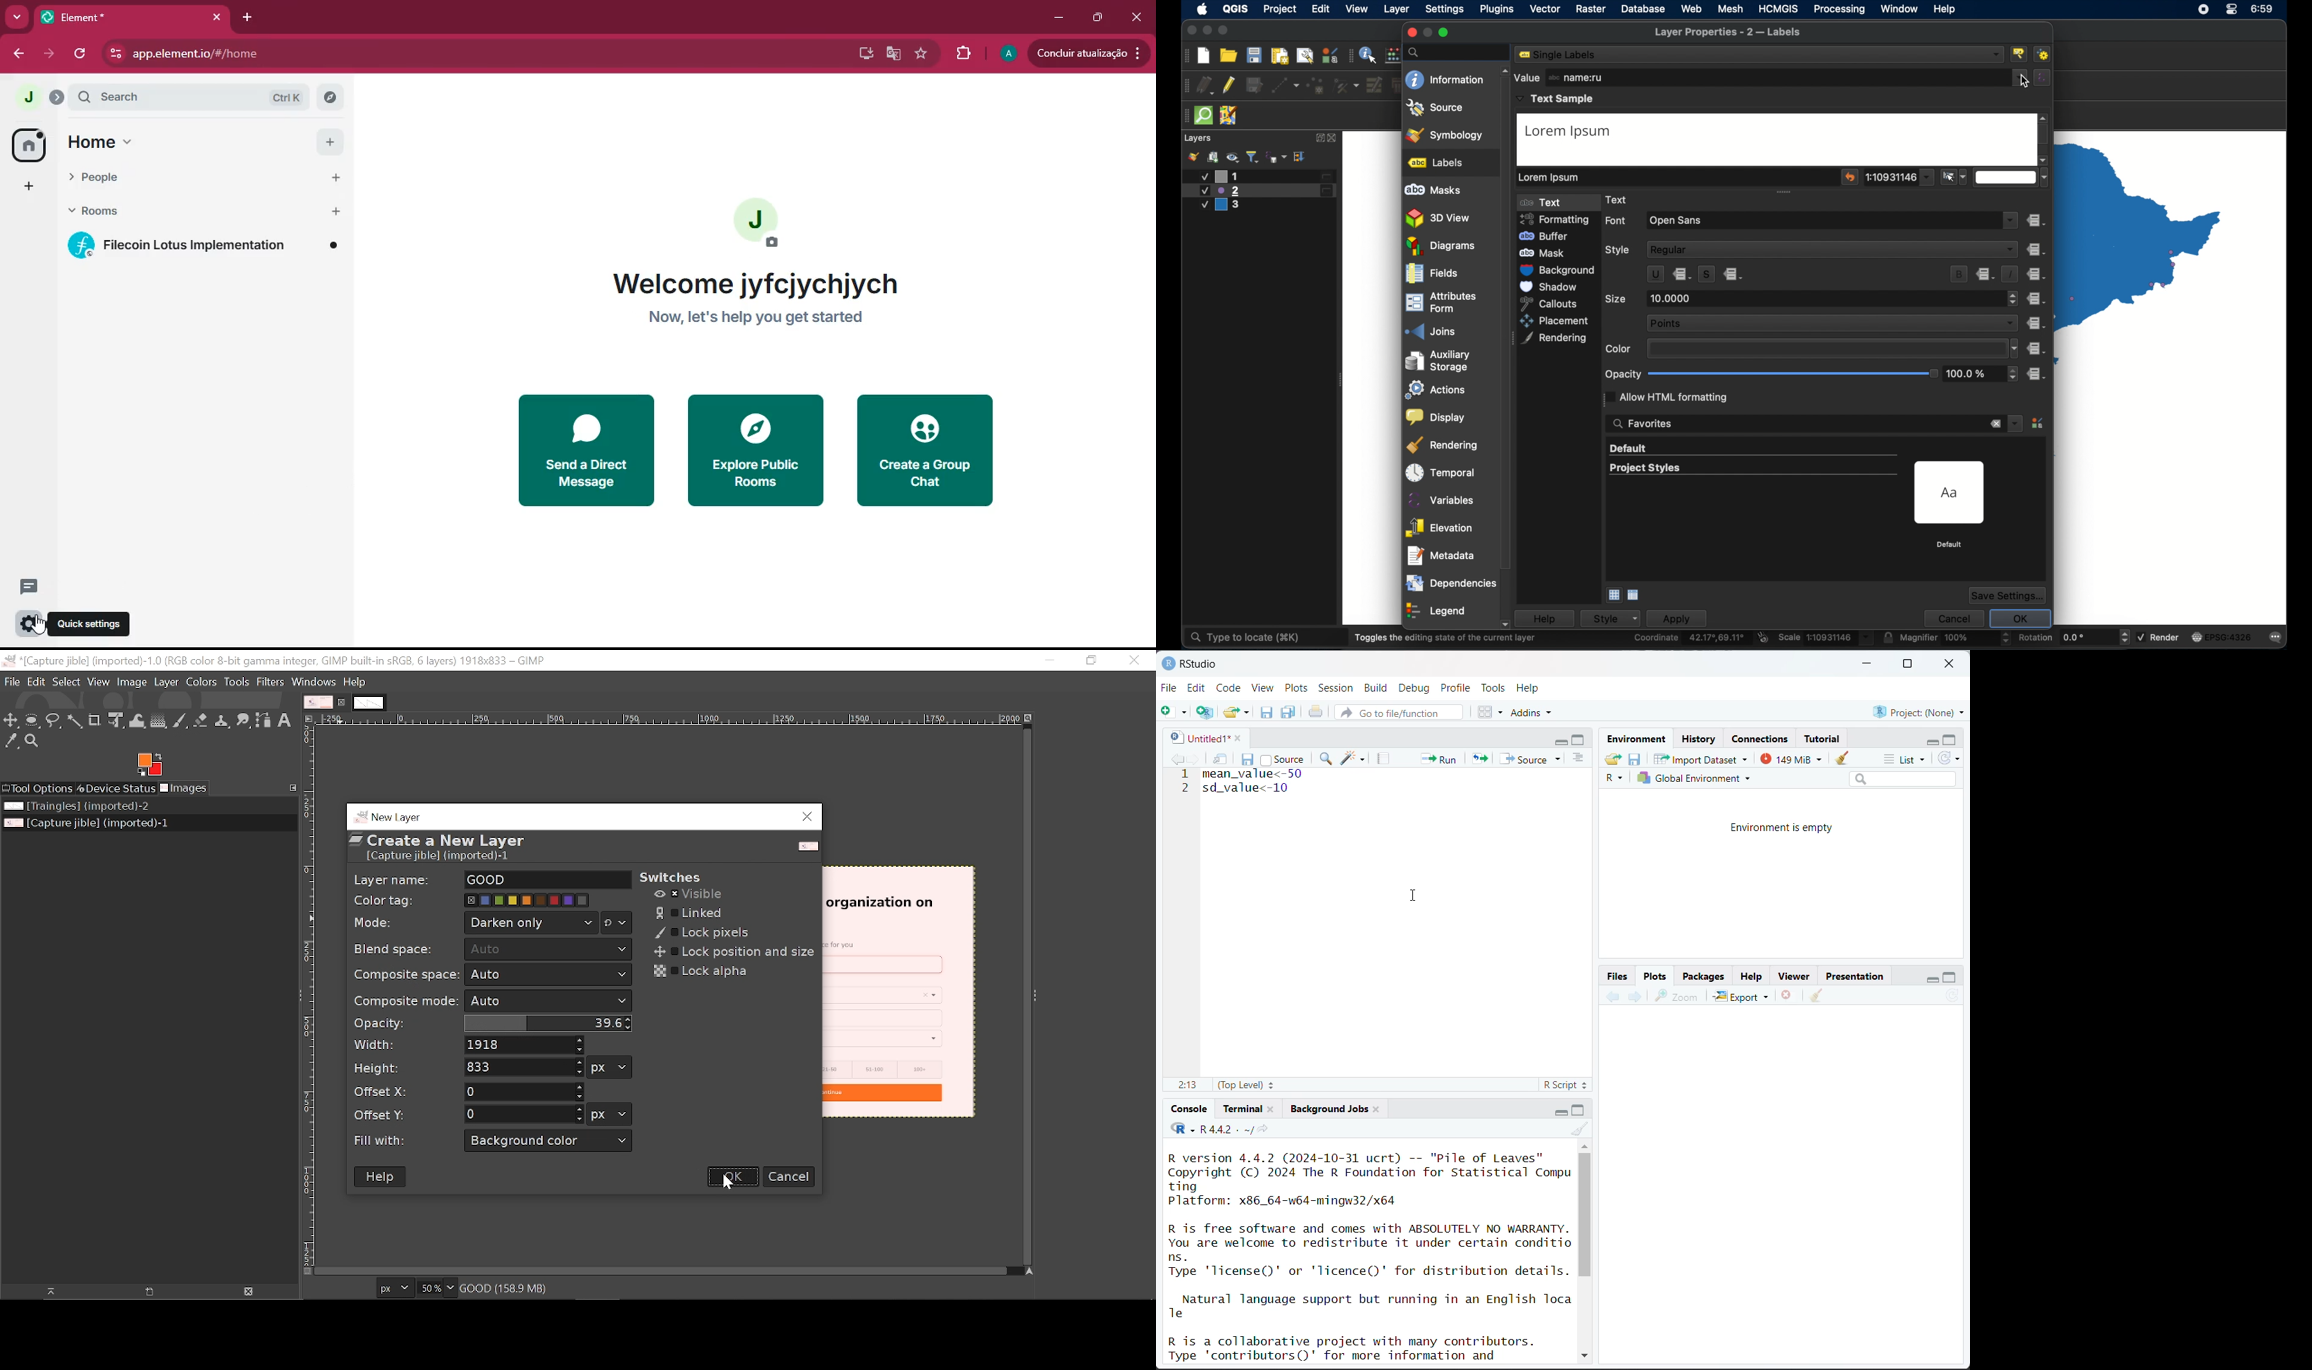 The height and width of the screenshot is (1372, 2324). I want to click on minimize, so click(1562, 740).